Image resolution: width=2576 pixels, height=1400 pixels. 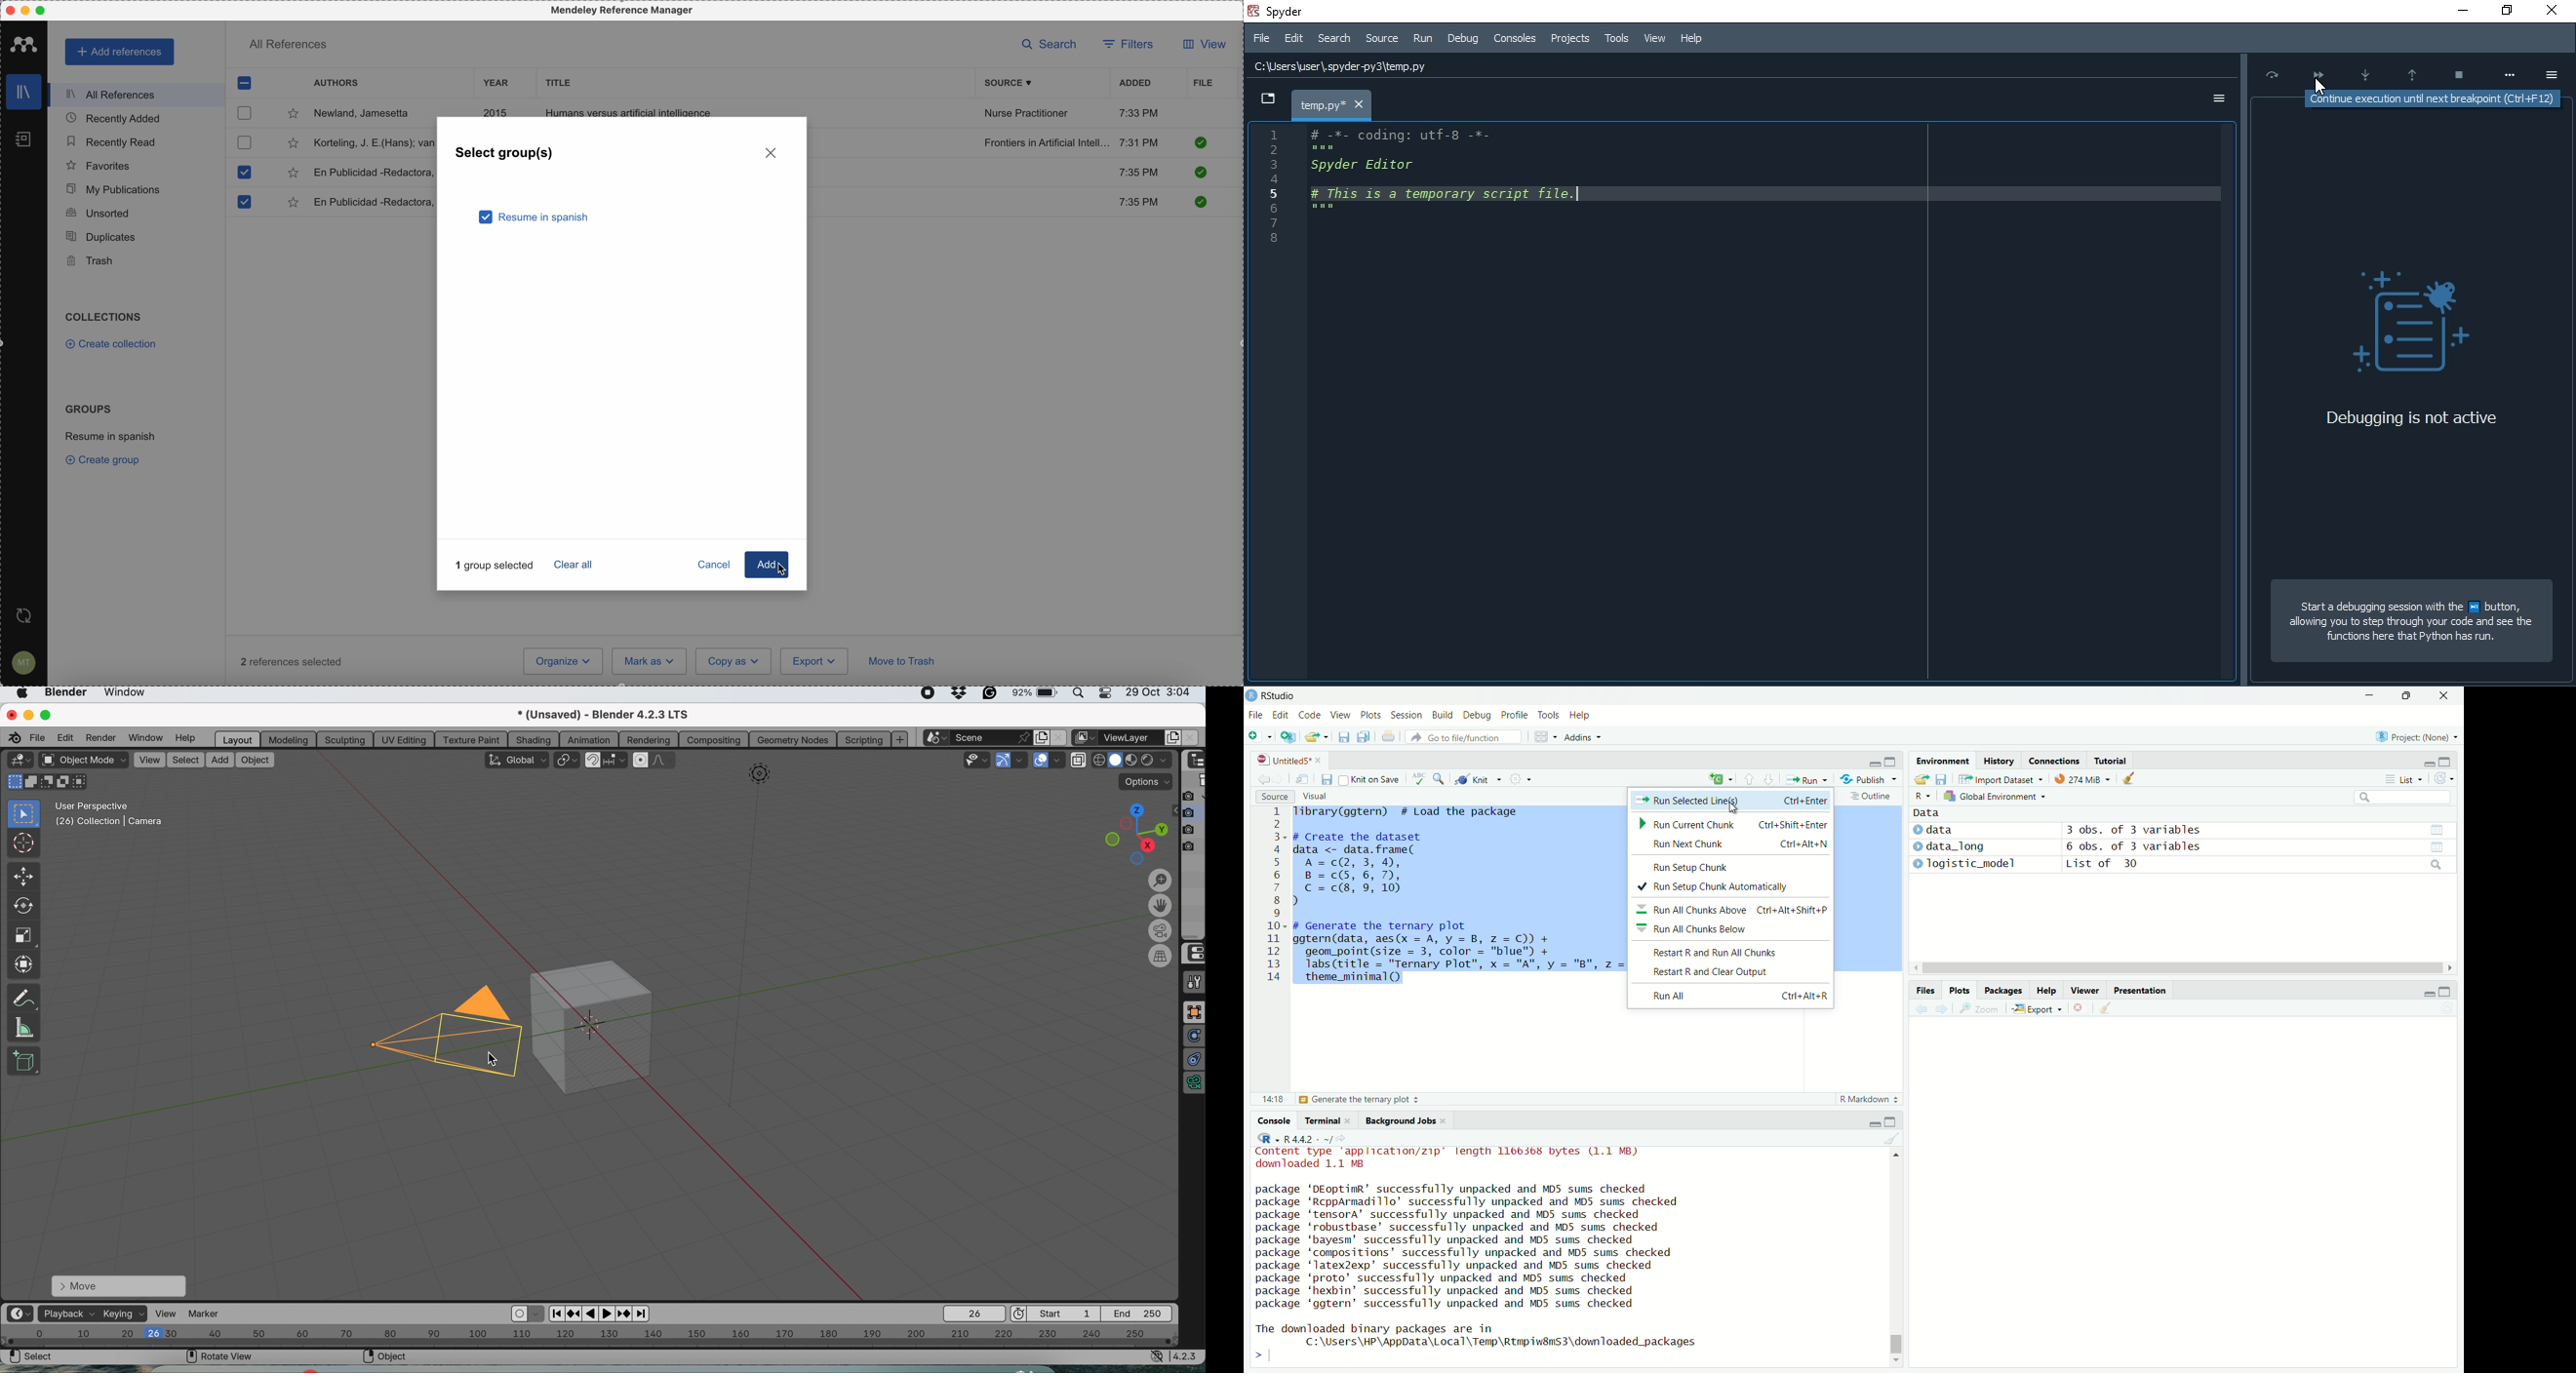 I want to click on ) data 3 obs. of 3 variables
) data_Tong 6 obs. of 3 variables
) Togistic_model List of 30, so click(x=2105, y=850).